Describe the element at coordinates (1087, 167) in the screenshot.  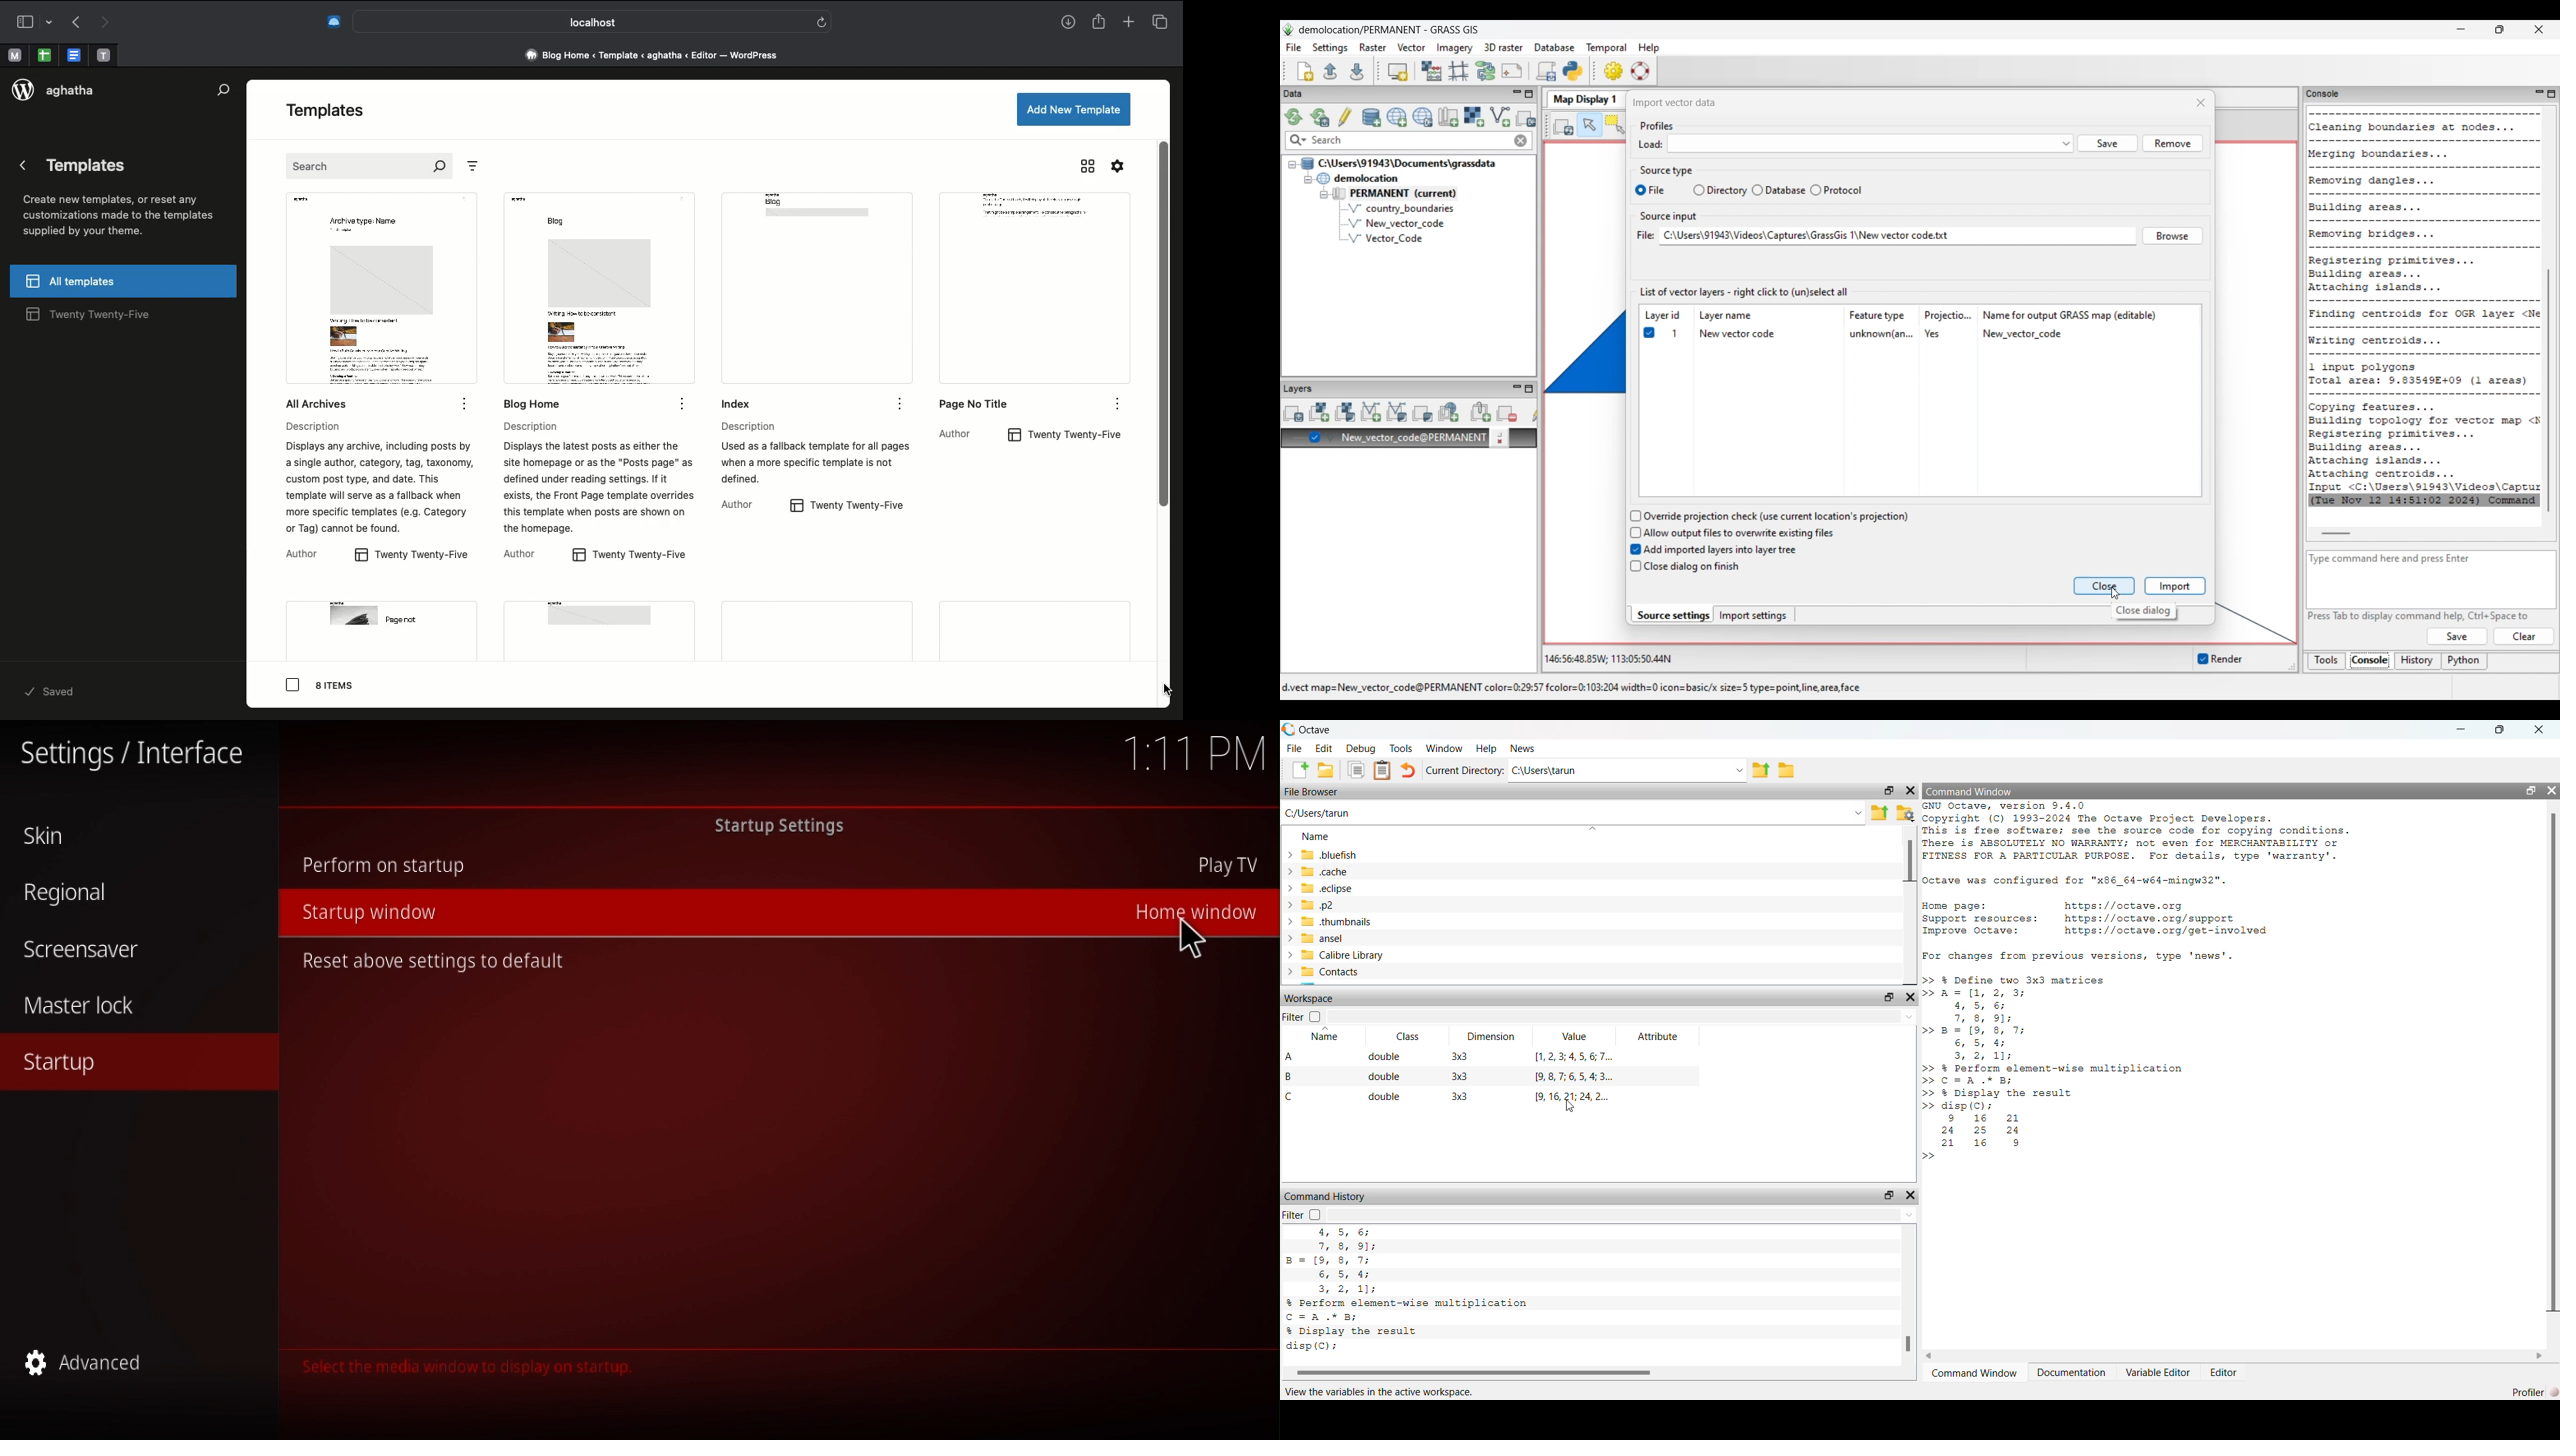
I see `Grid` at that location.